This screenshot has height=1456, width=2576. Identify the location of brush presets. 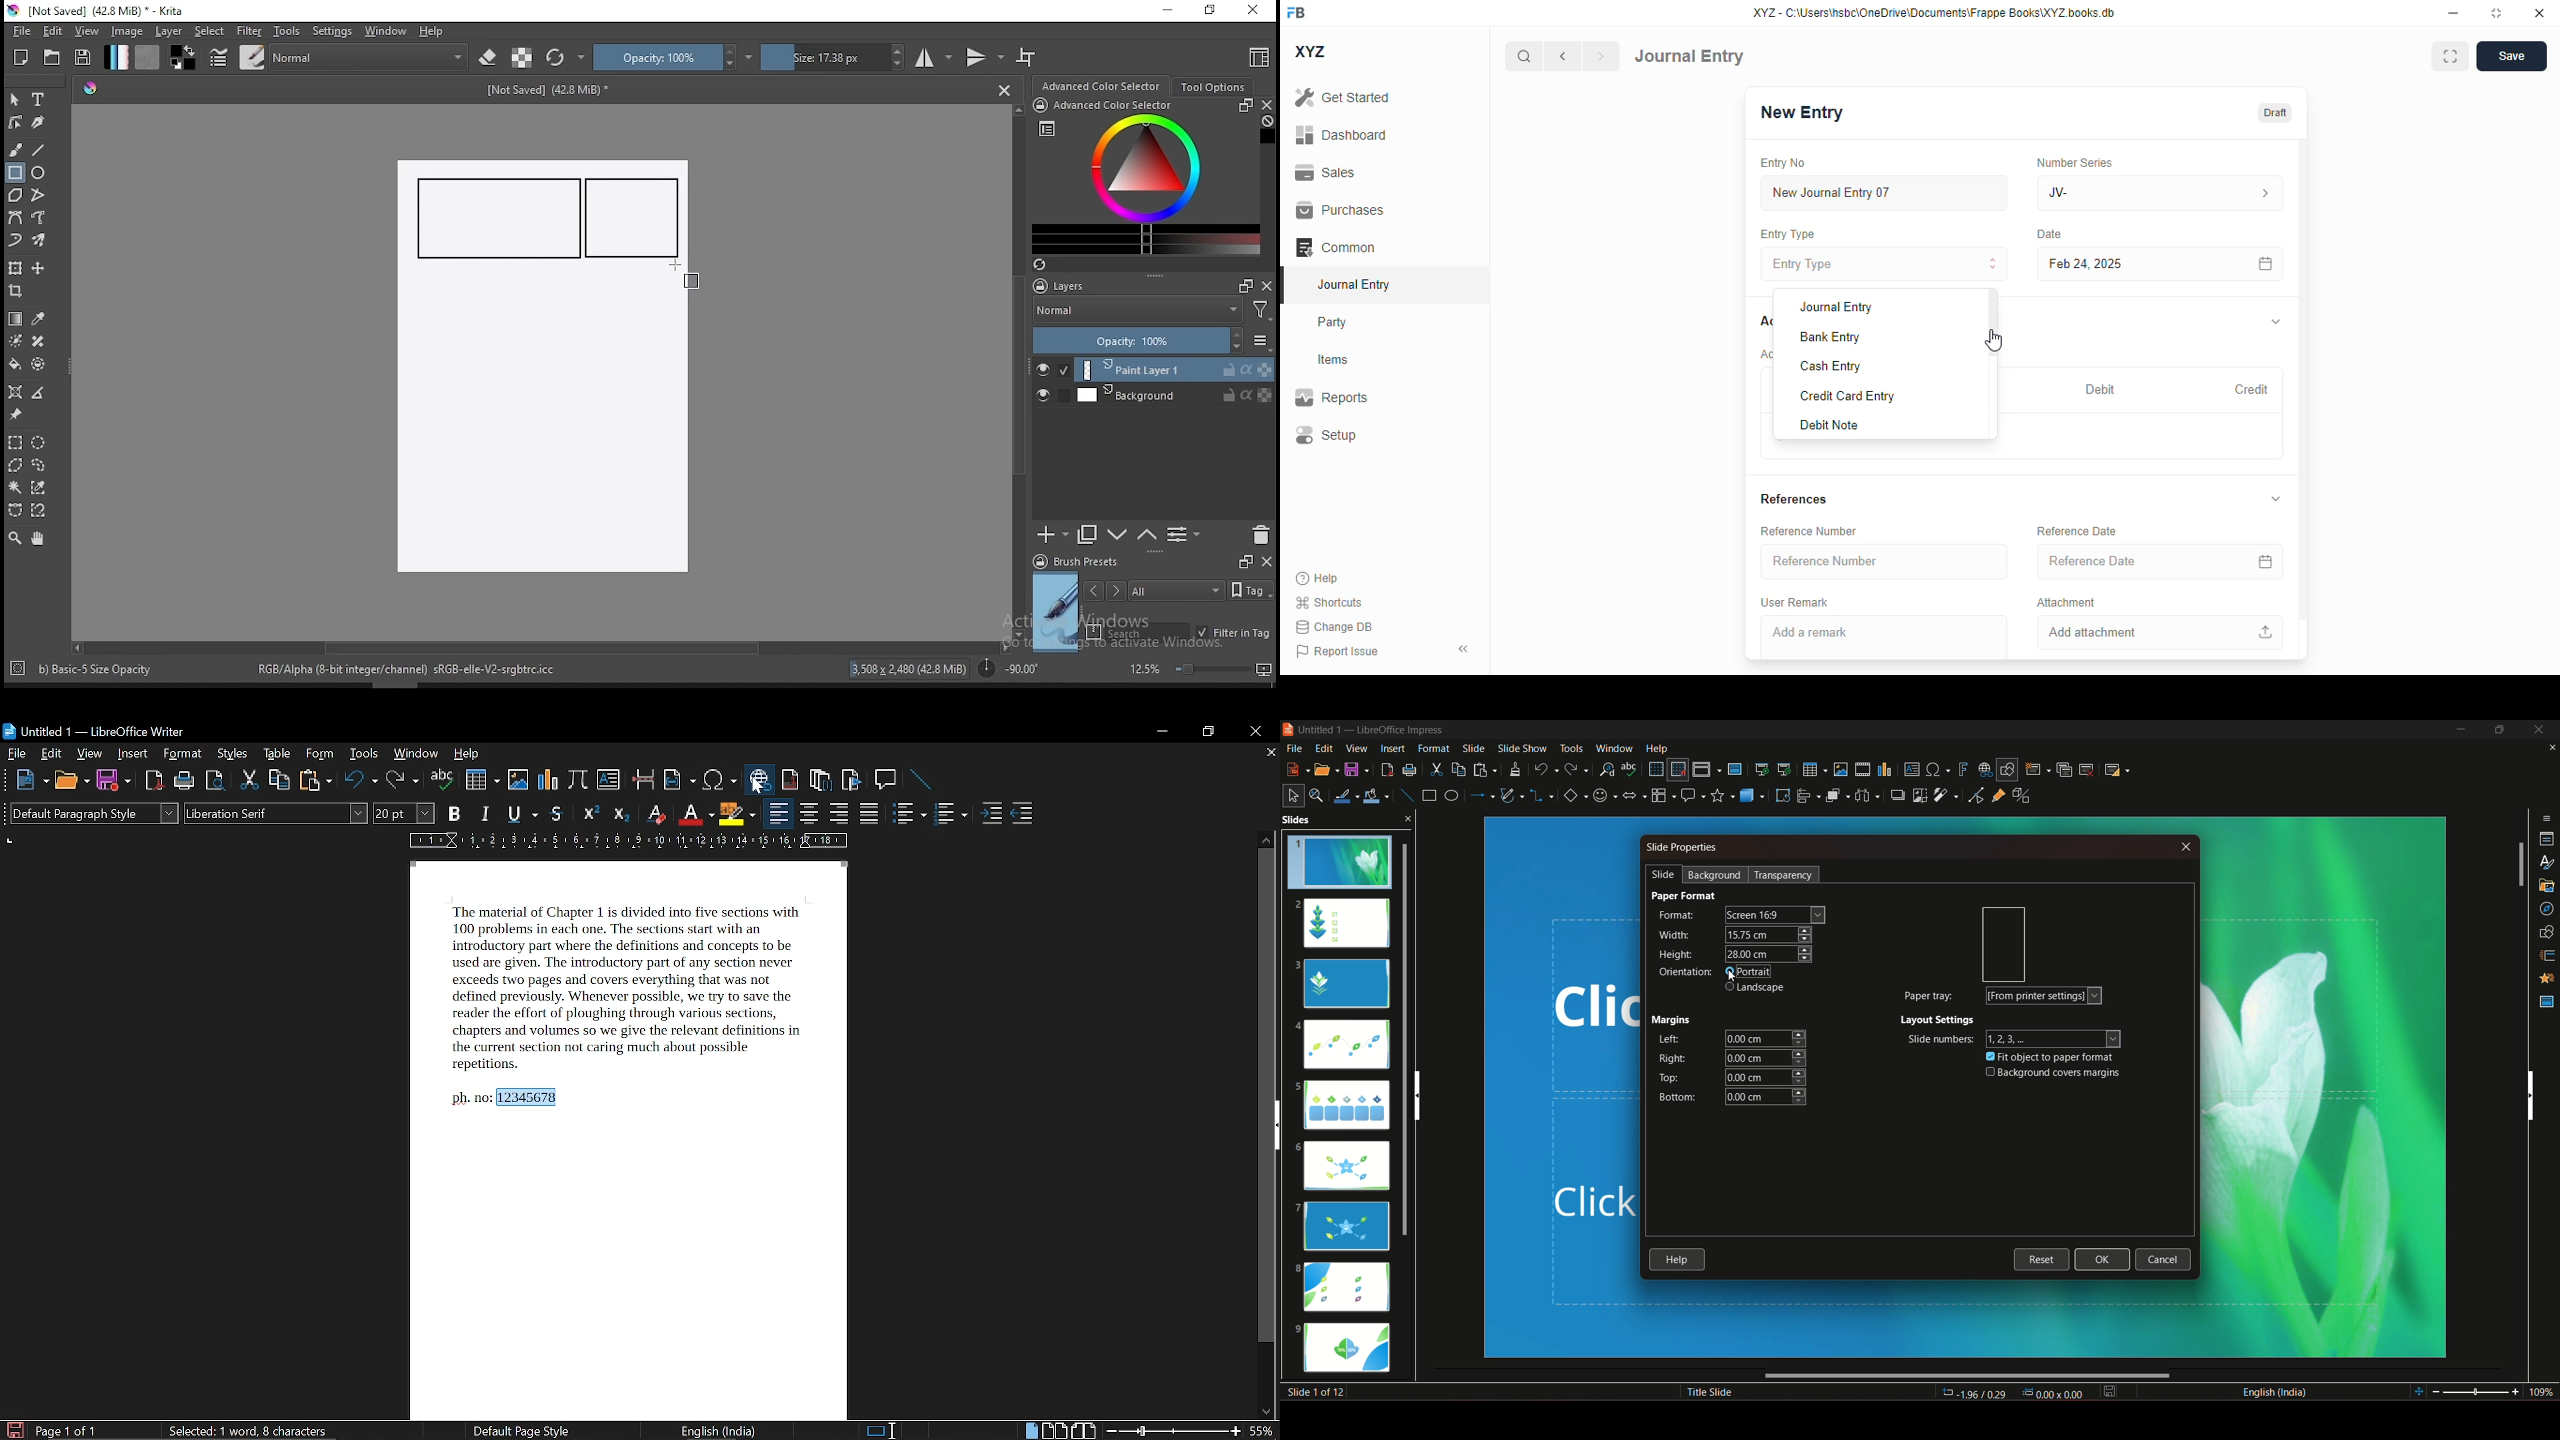
(1082, 562).